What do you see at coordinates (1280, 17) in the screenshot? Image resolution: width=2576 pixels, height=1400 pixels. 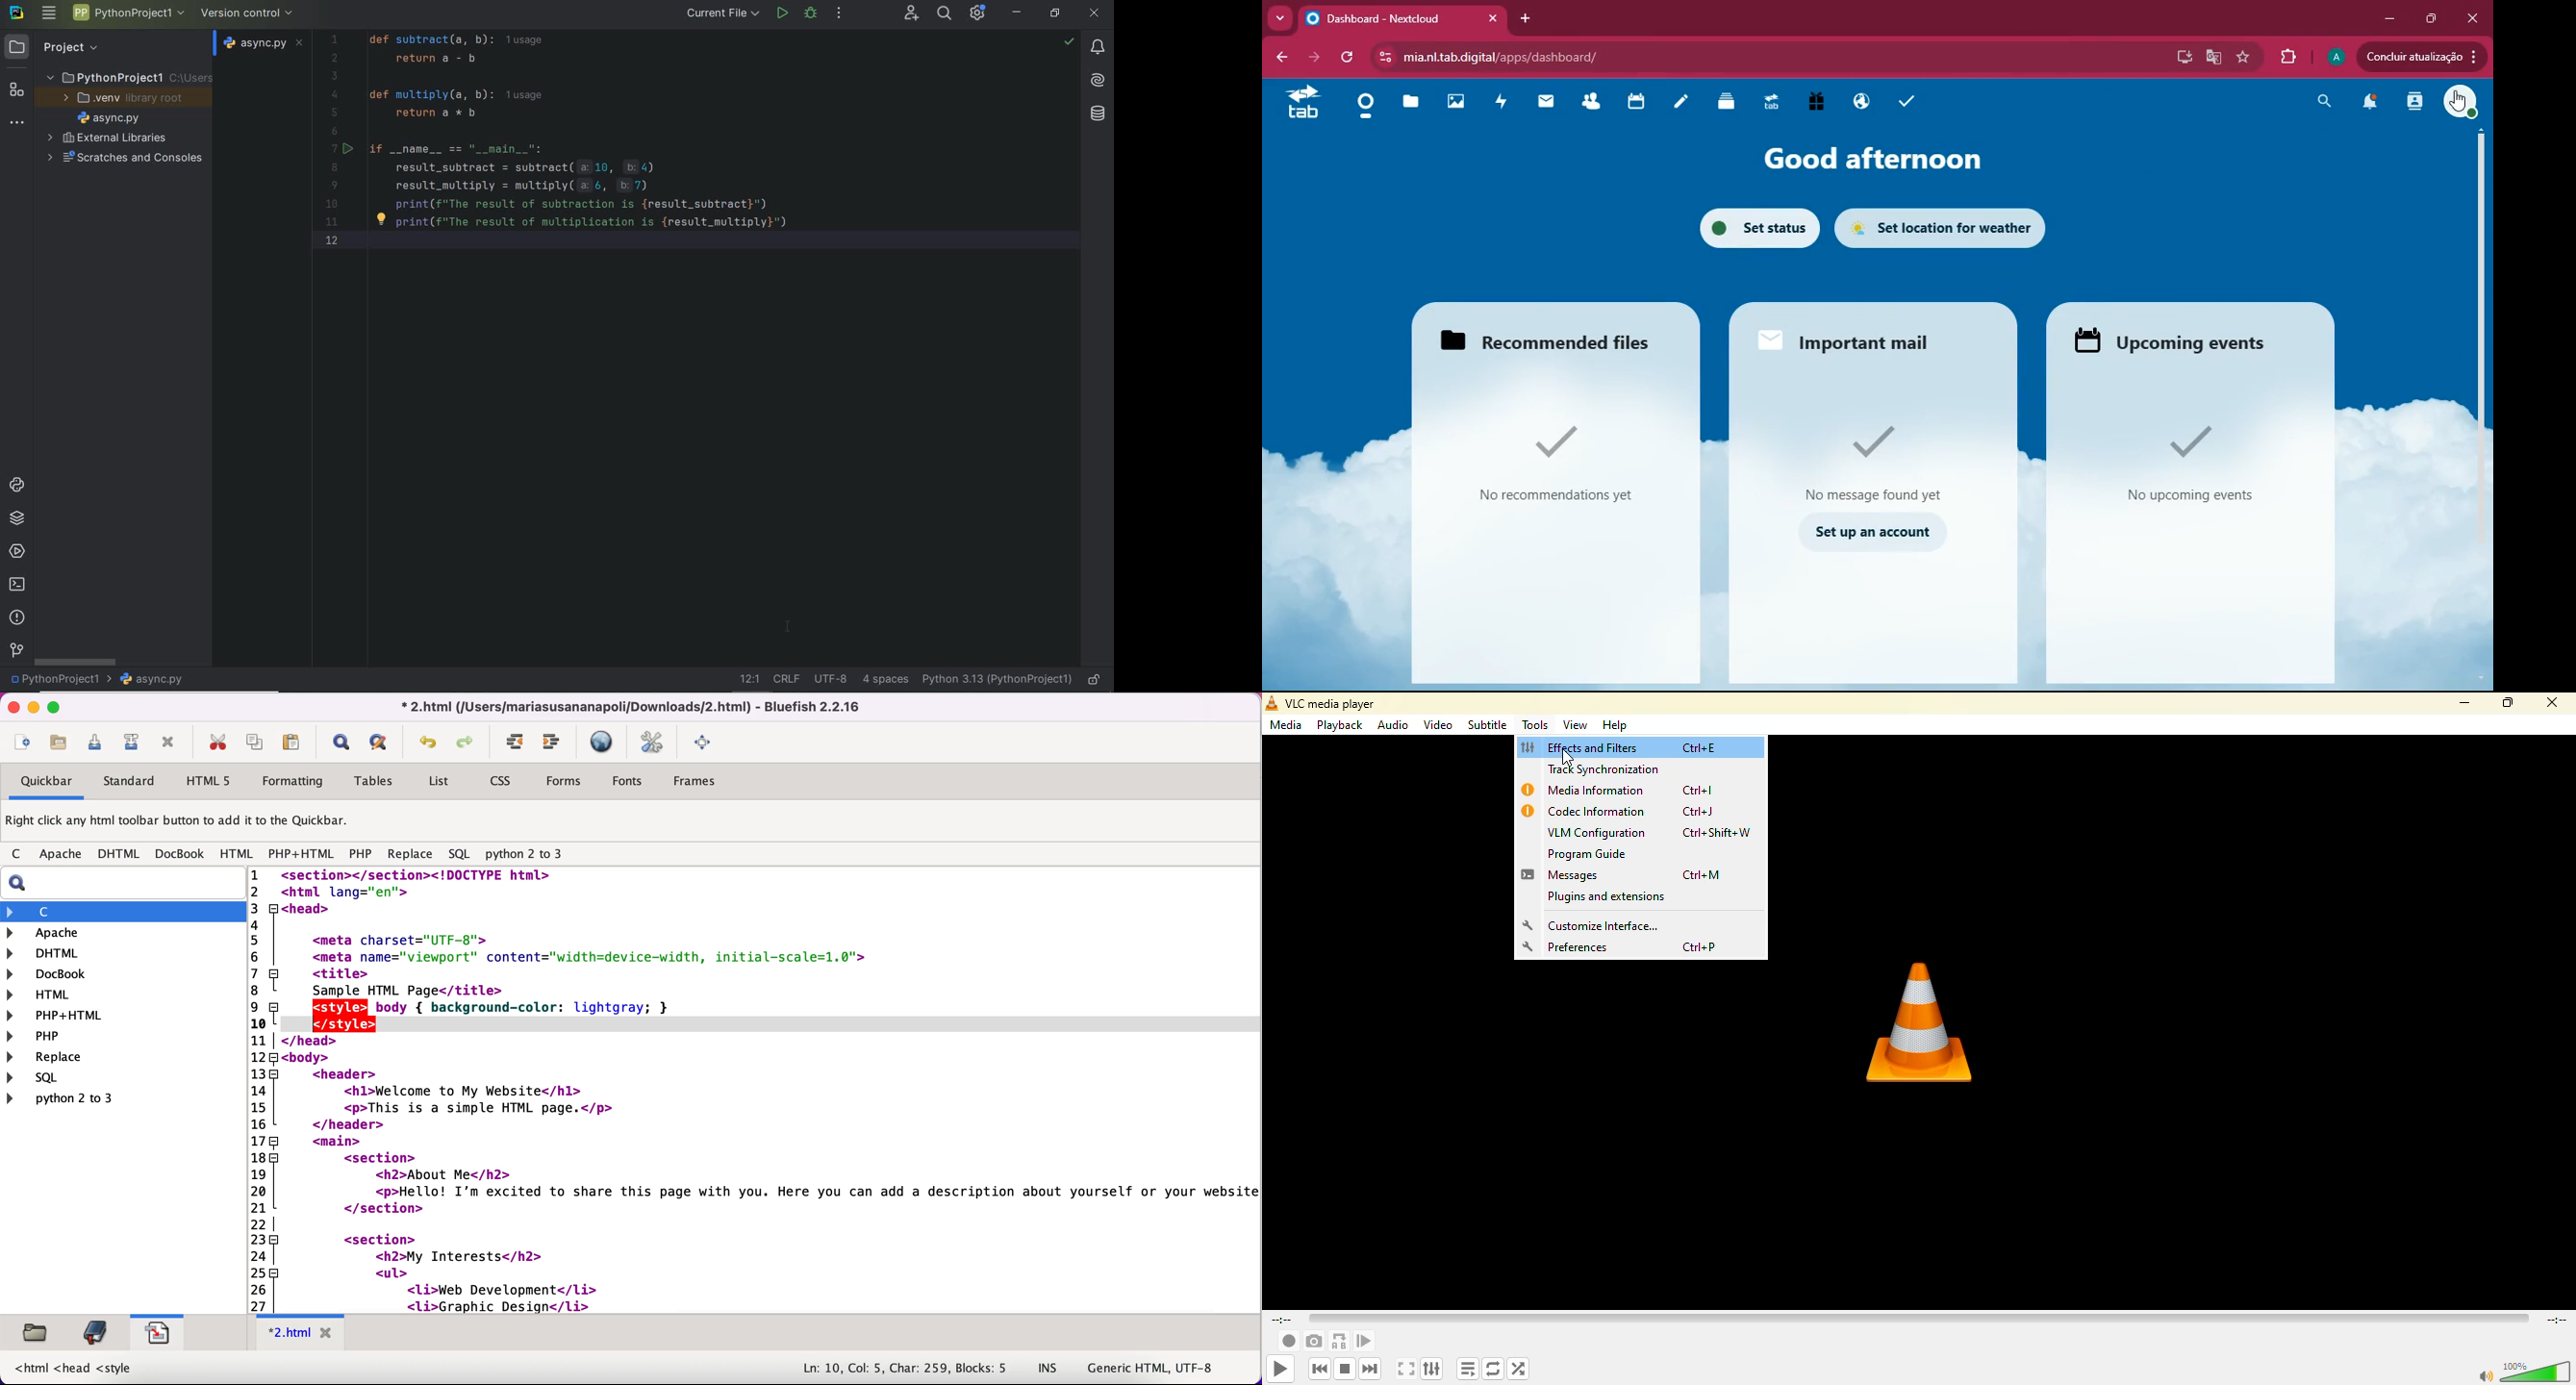 I see `more` at bounding box center [1280, 17].